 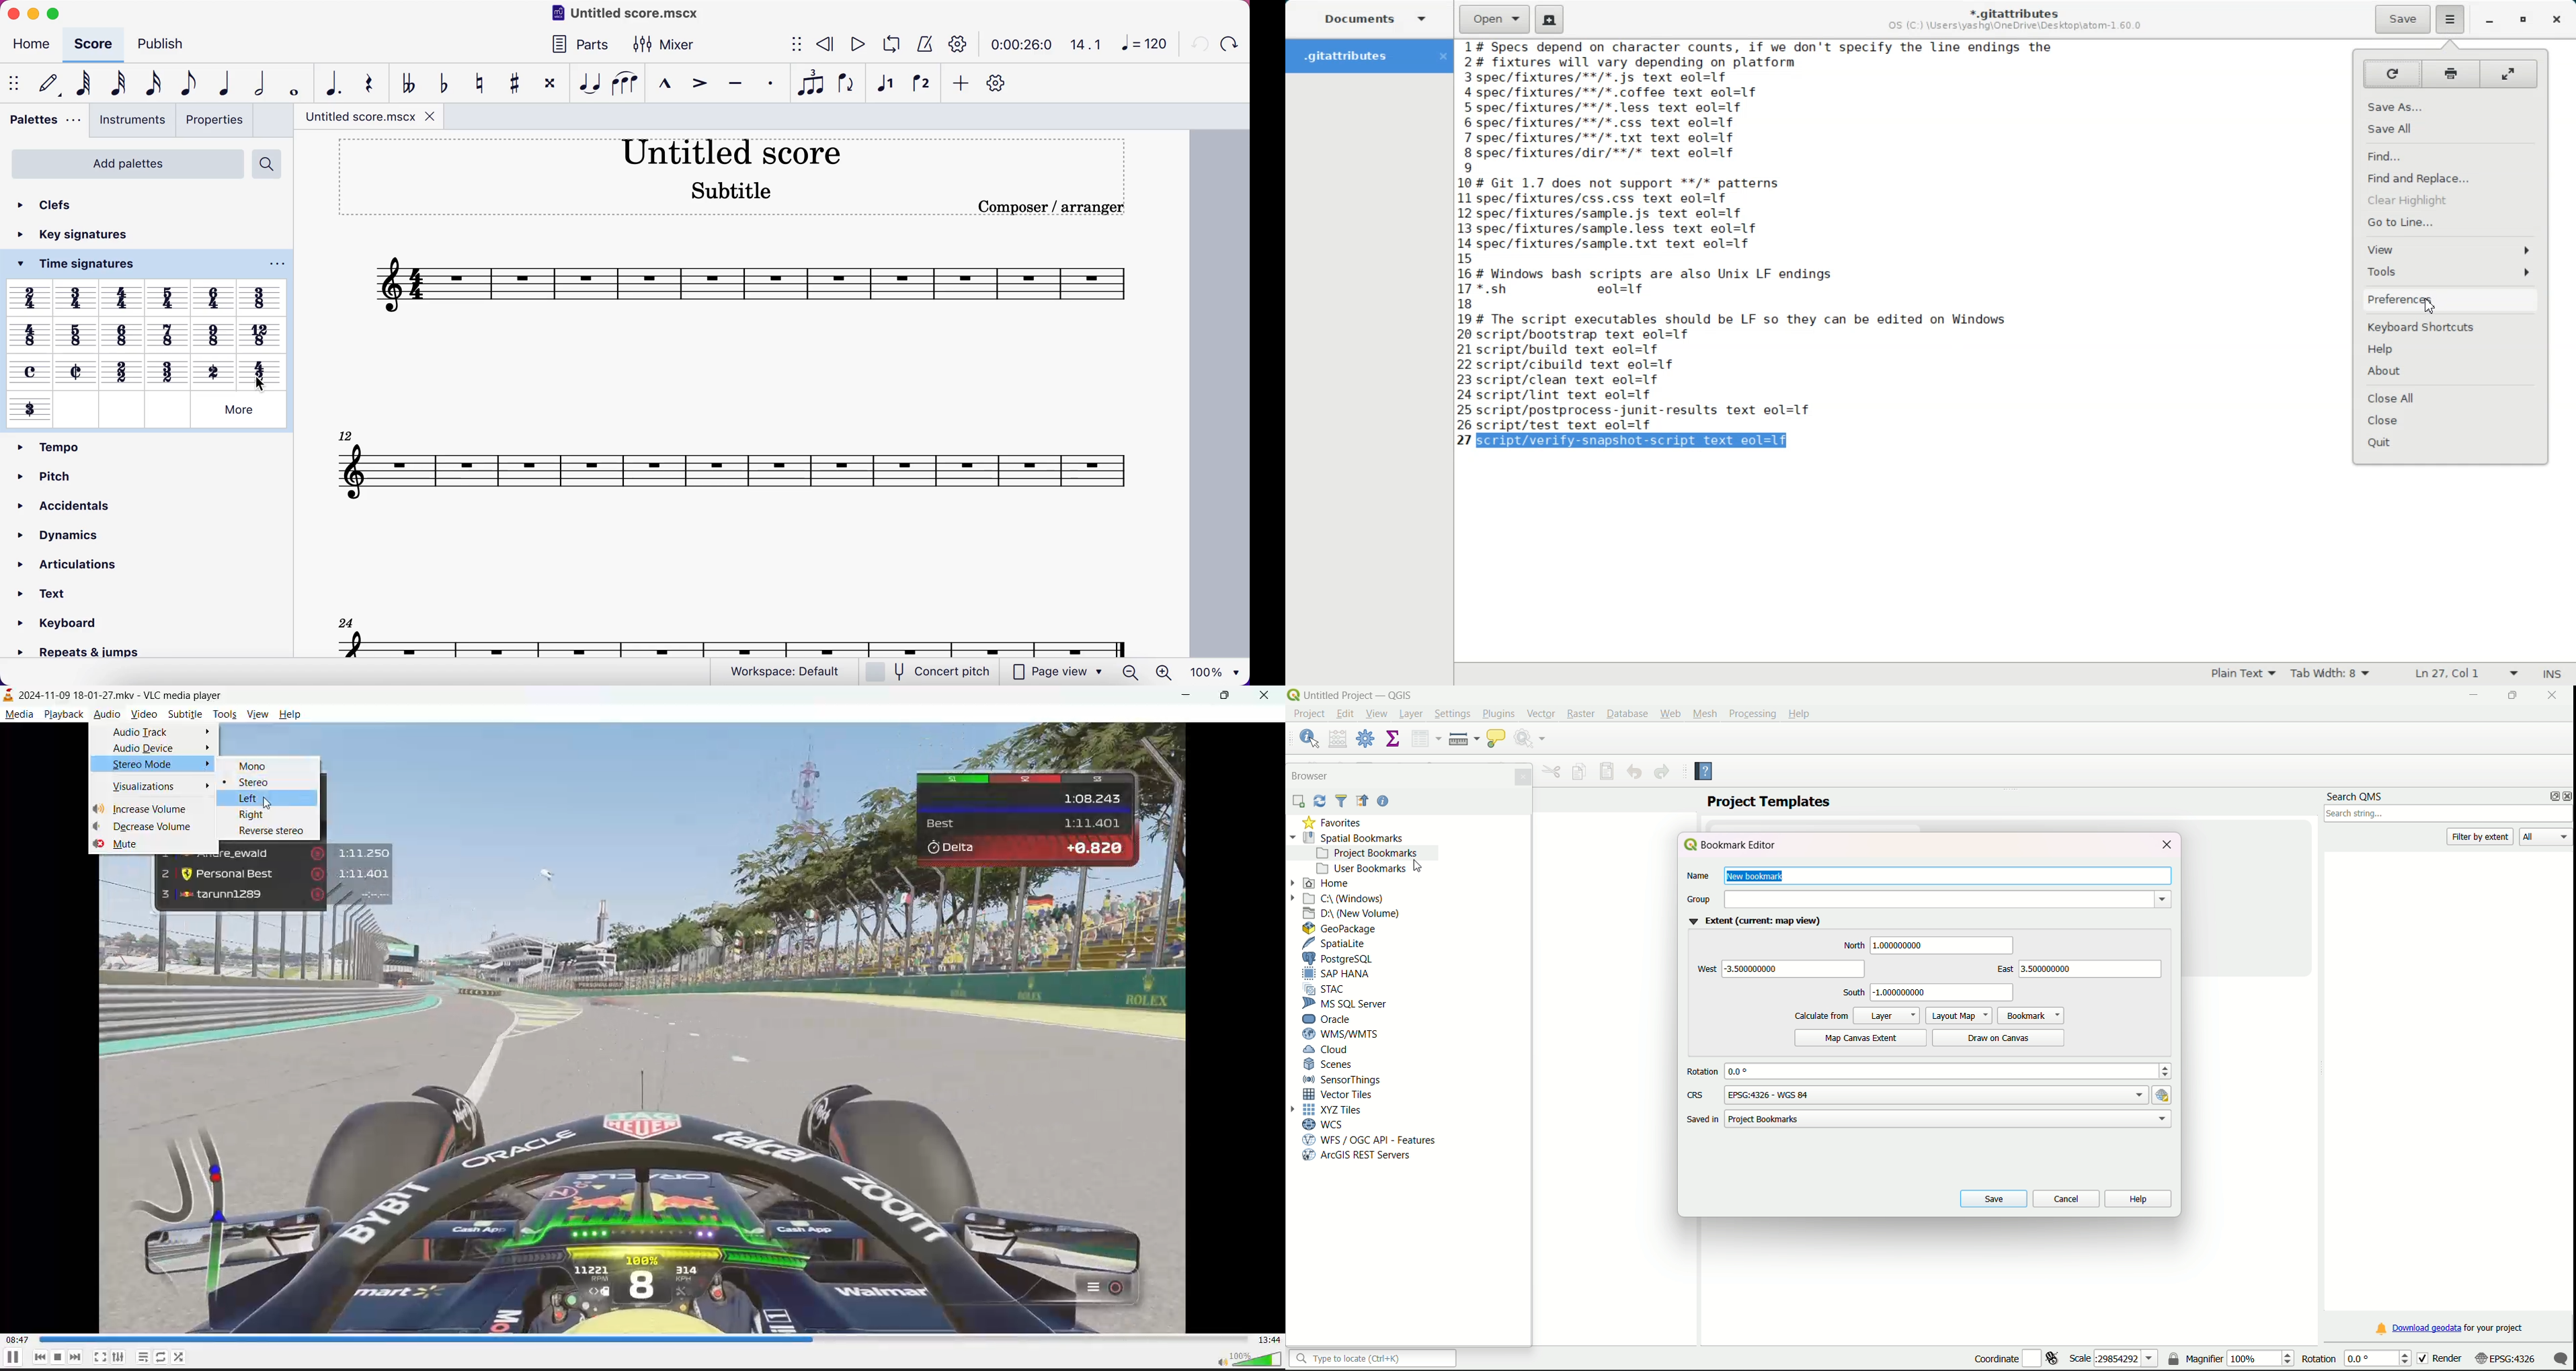 What do you see at coordinates (120, 409) in the screenshot?
I see `` at bounding box center [120, 409].